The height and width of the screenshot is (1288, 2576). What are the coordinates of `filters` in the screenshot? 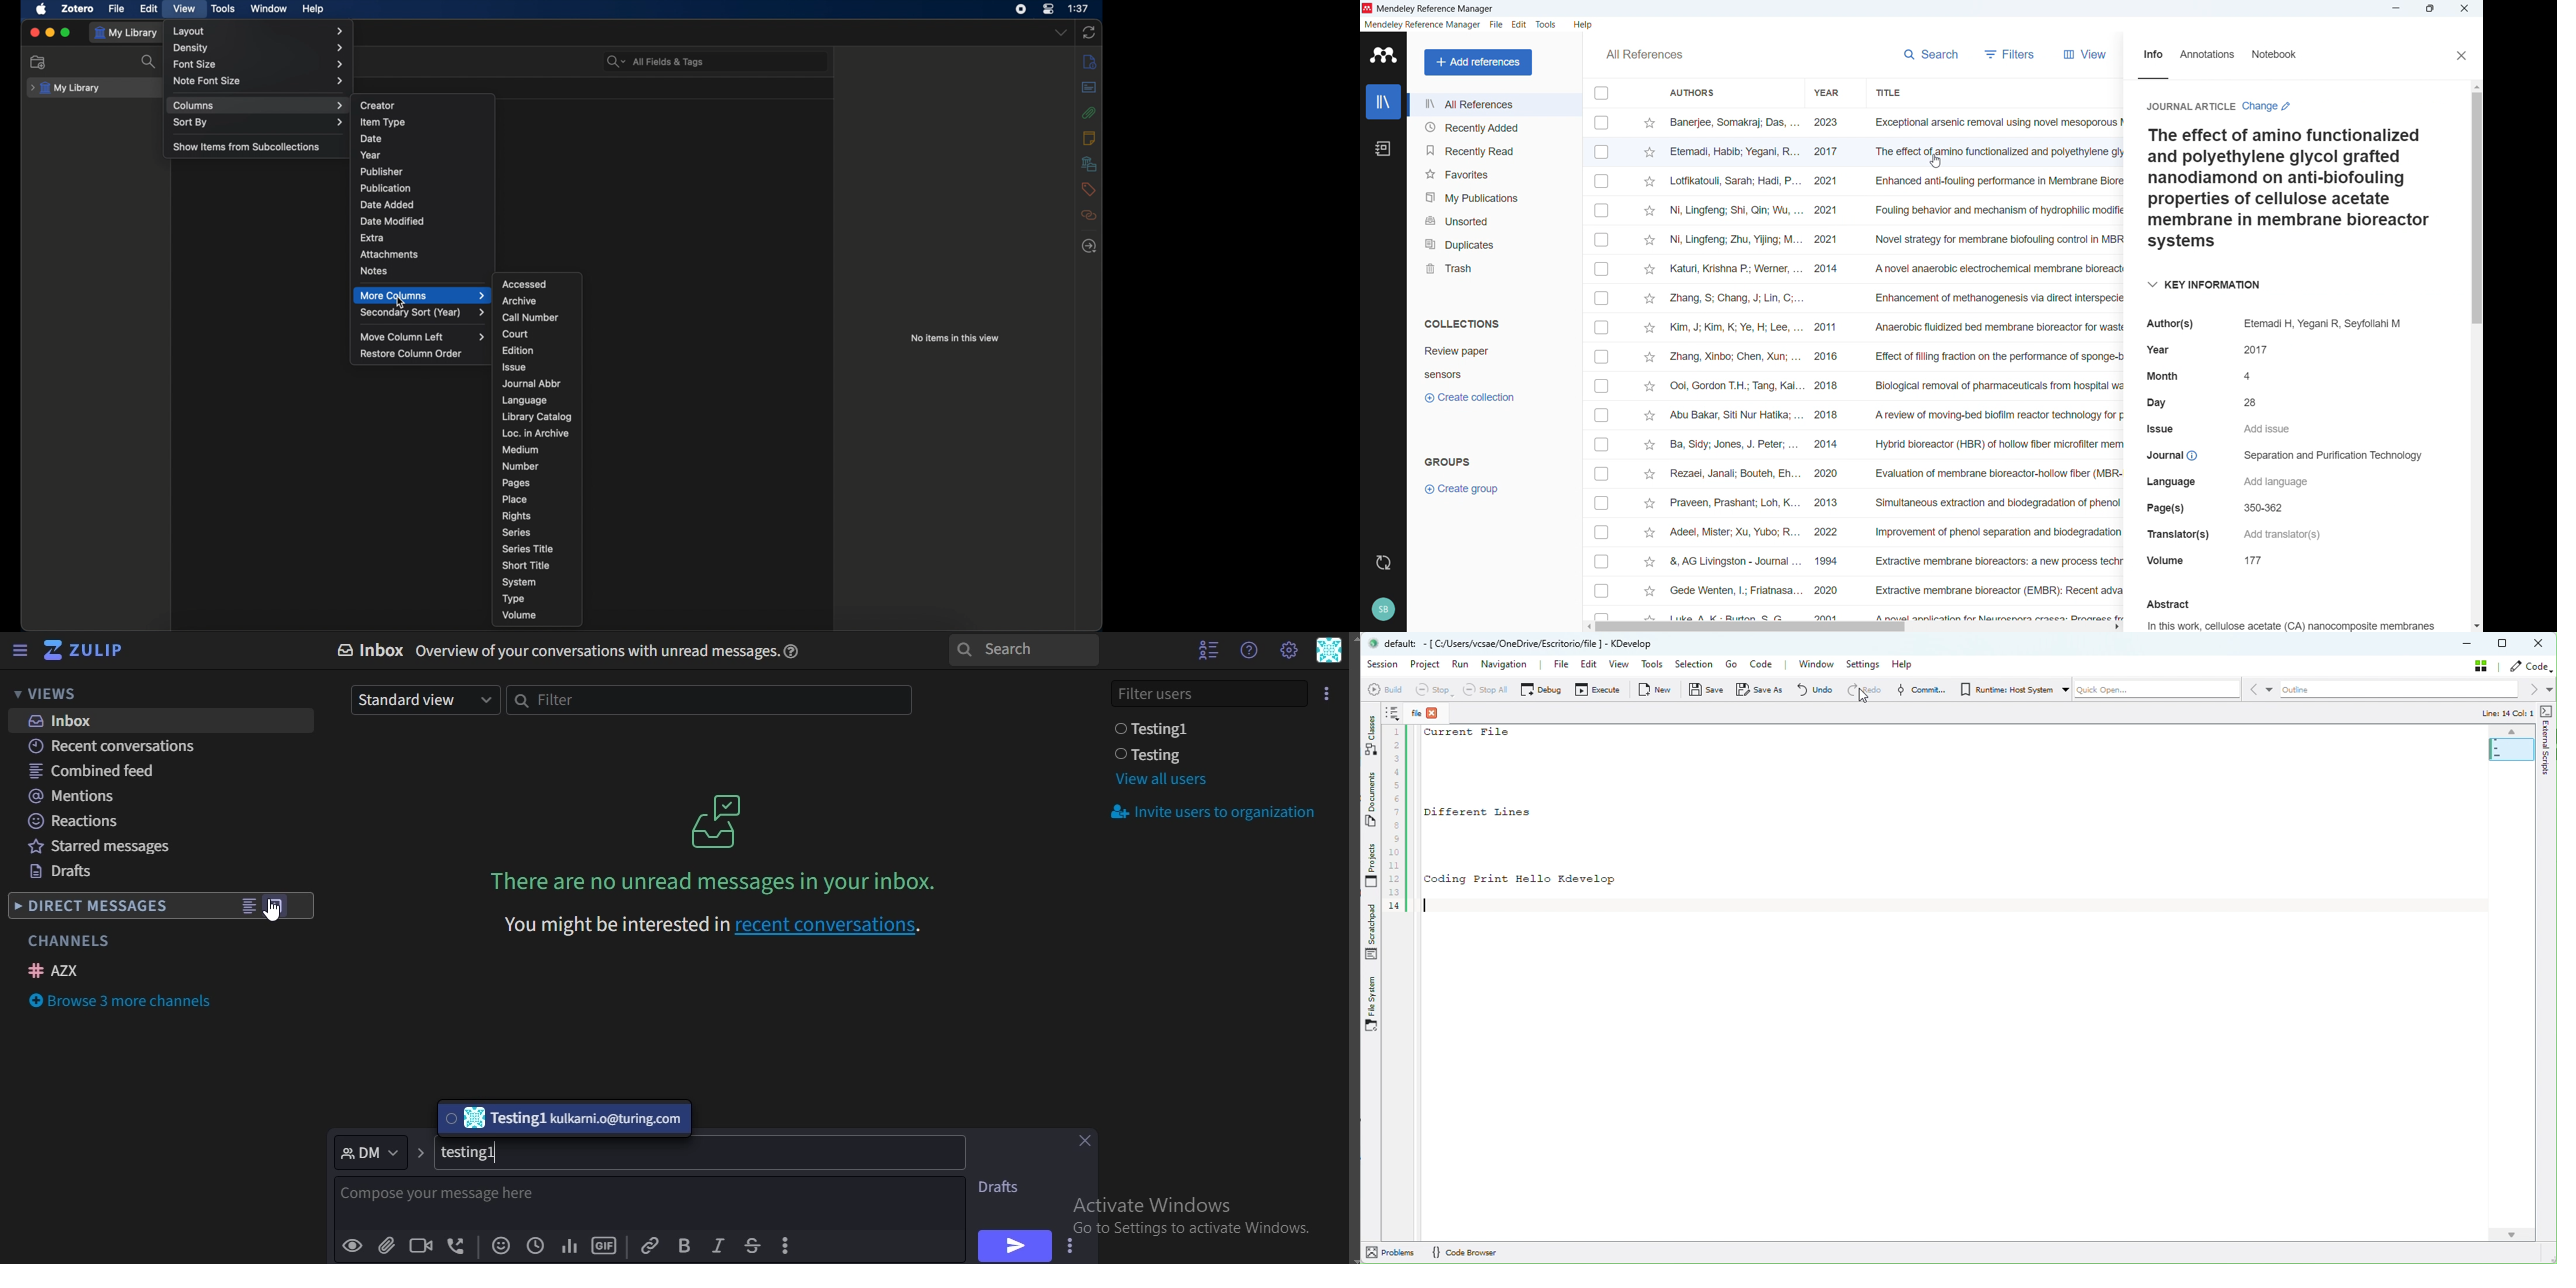 It's located at (2009, 54).